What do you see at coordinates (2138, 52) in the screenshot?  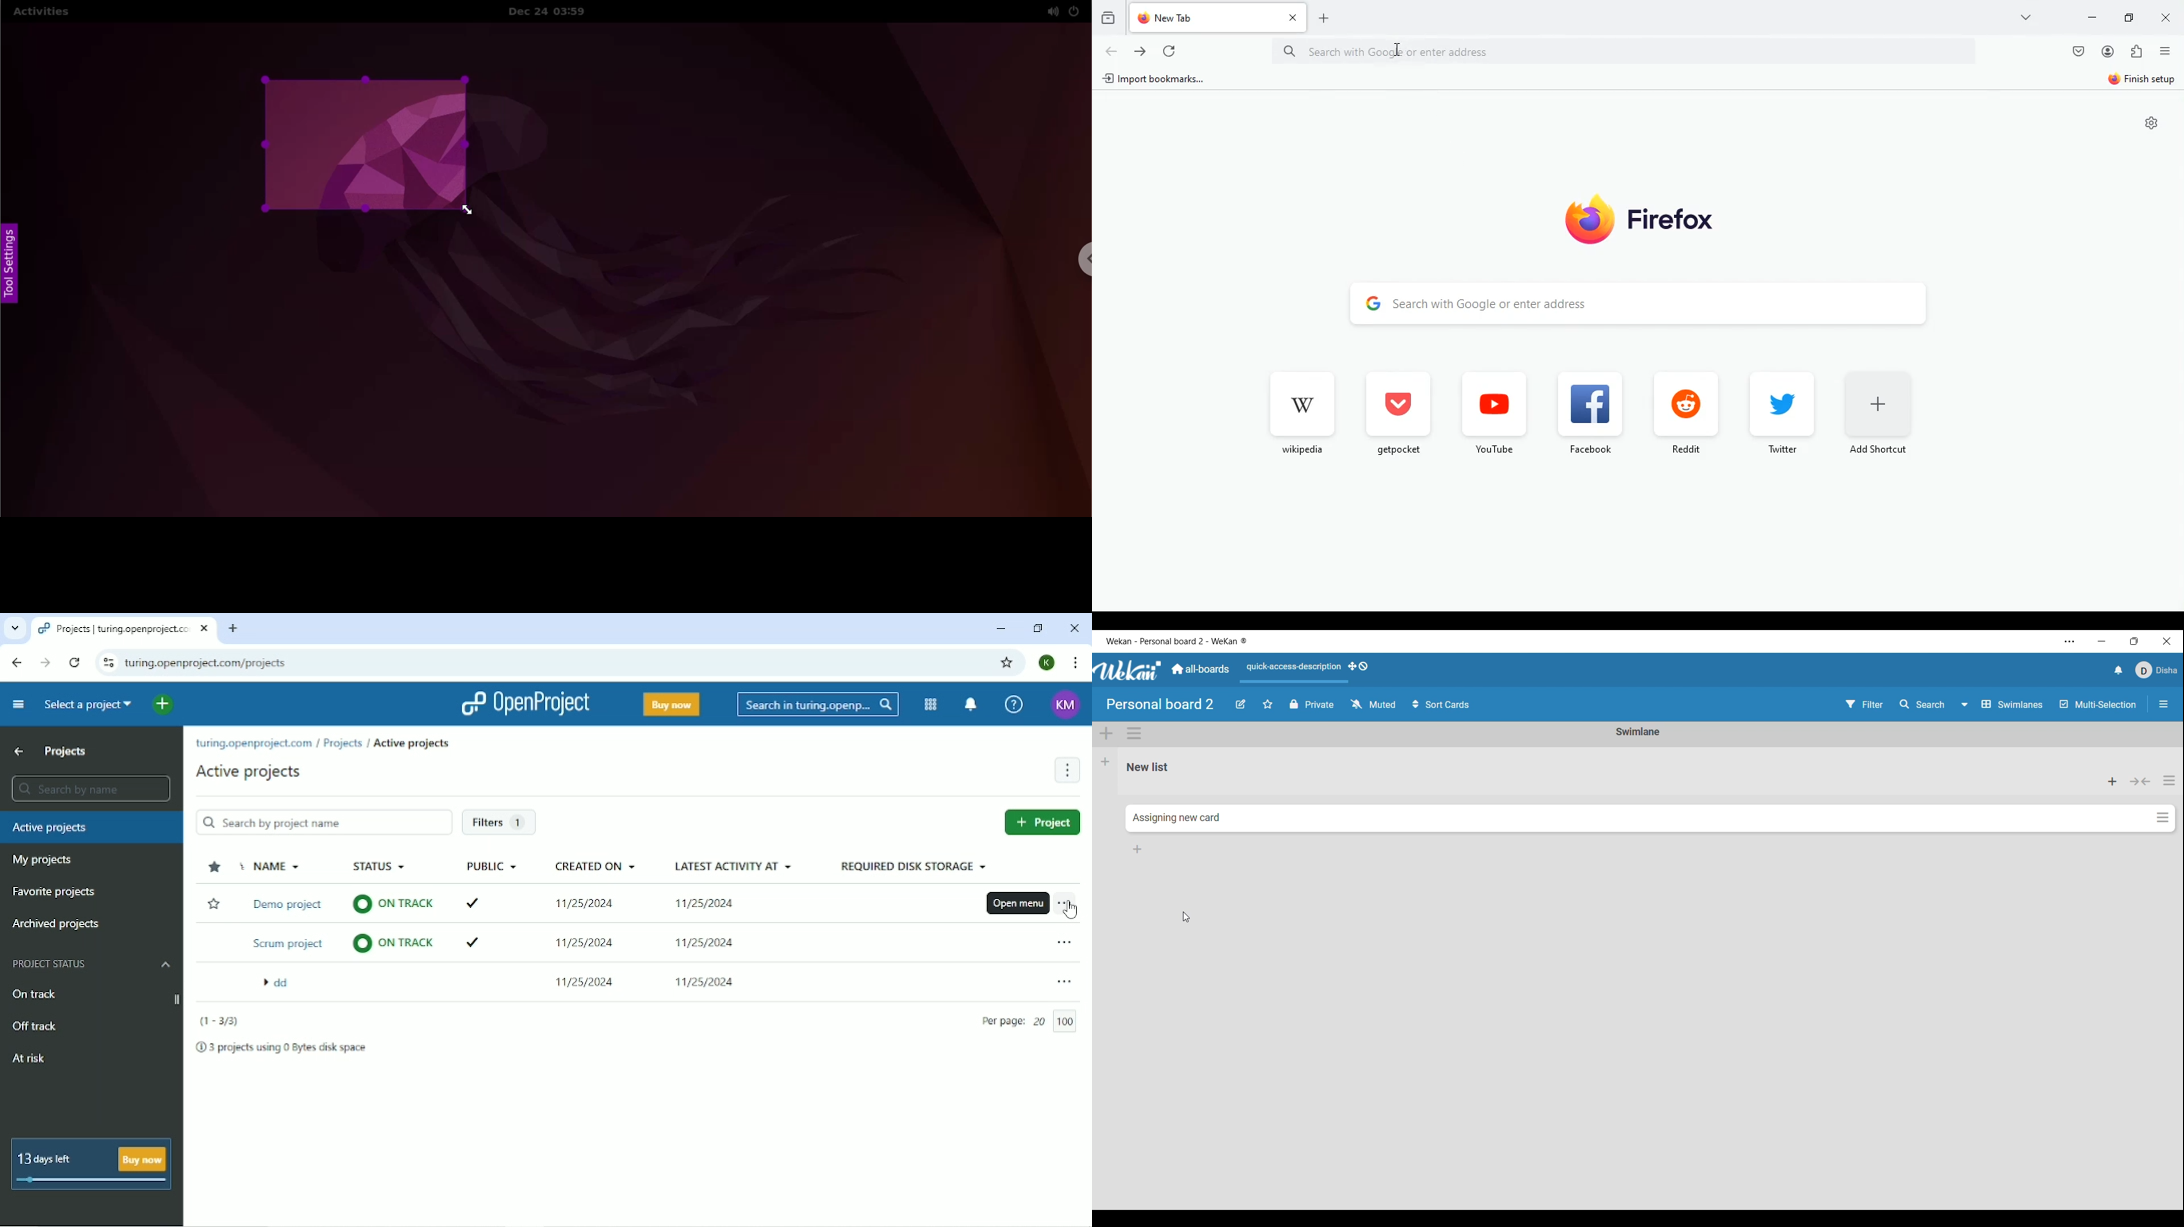 I see `extentions` at bounding box center [2138, 52].